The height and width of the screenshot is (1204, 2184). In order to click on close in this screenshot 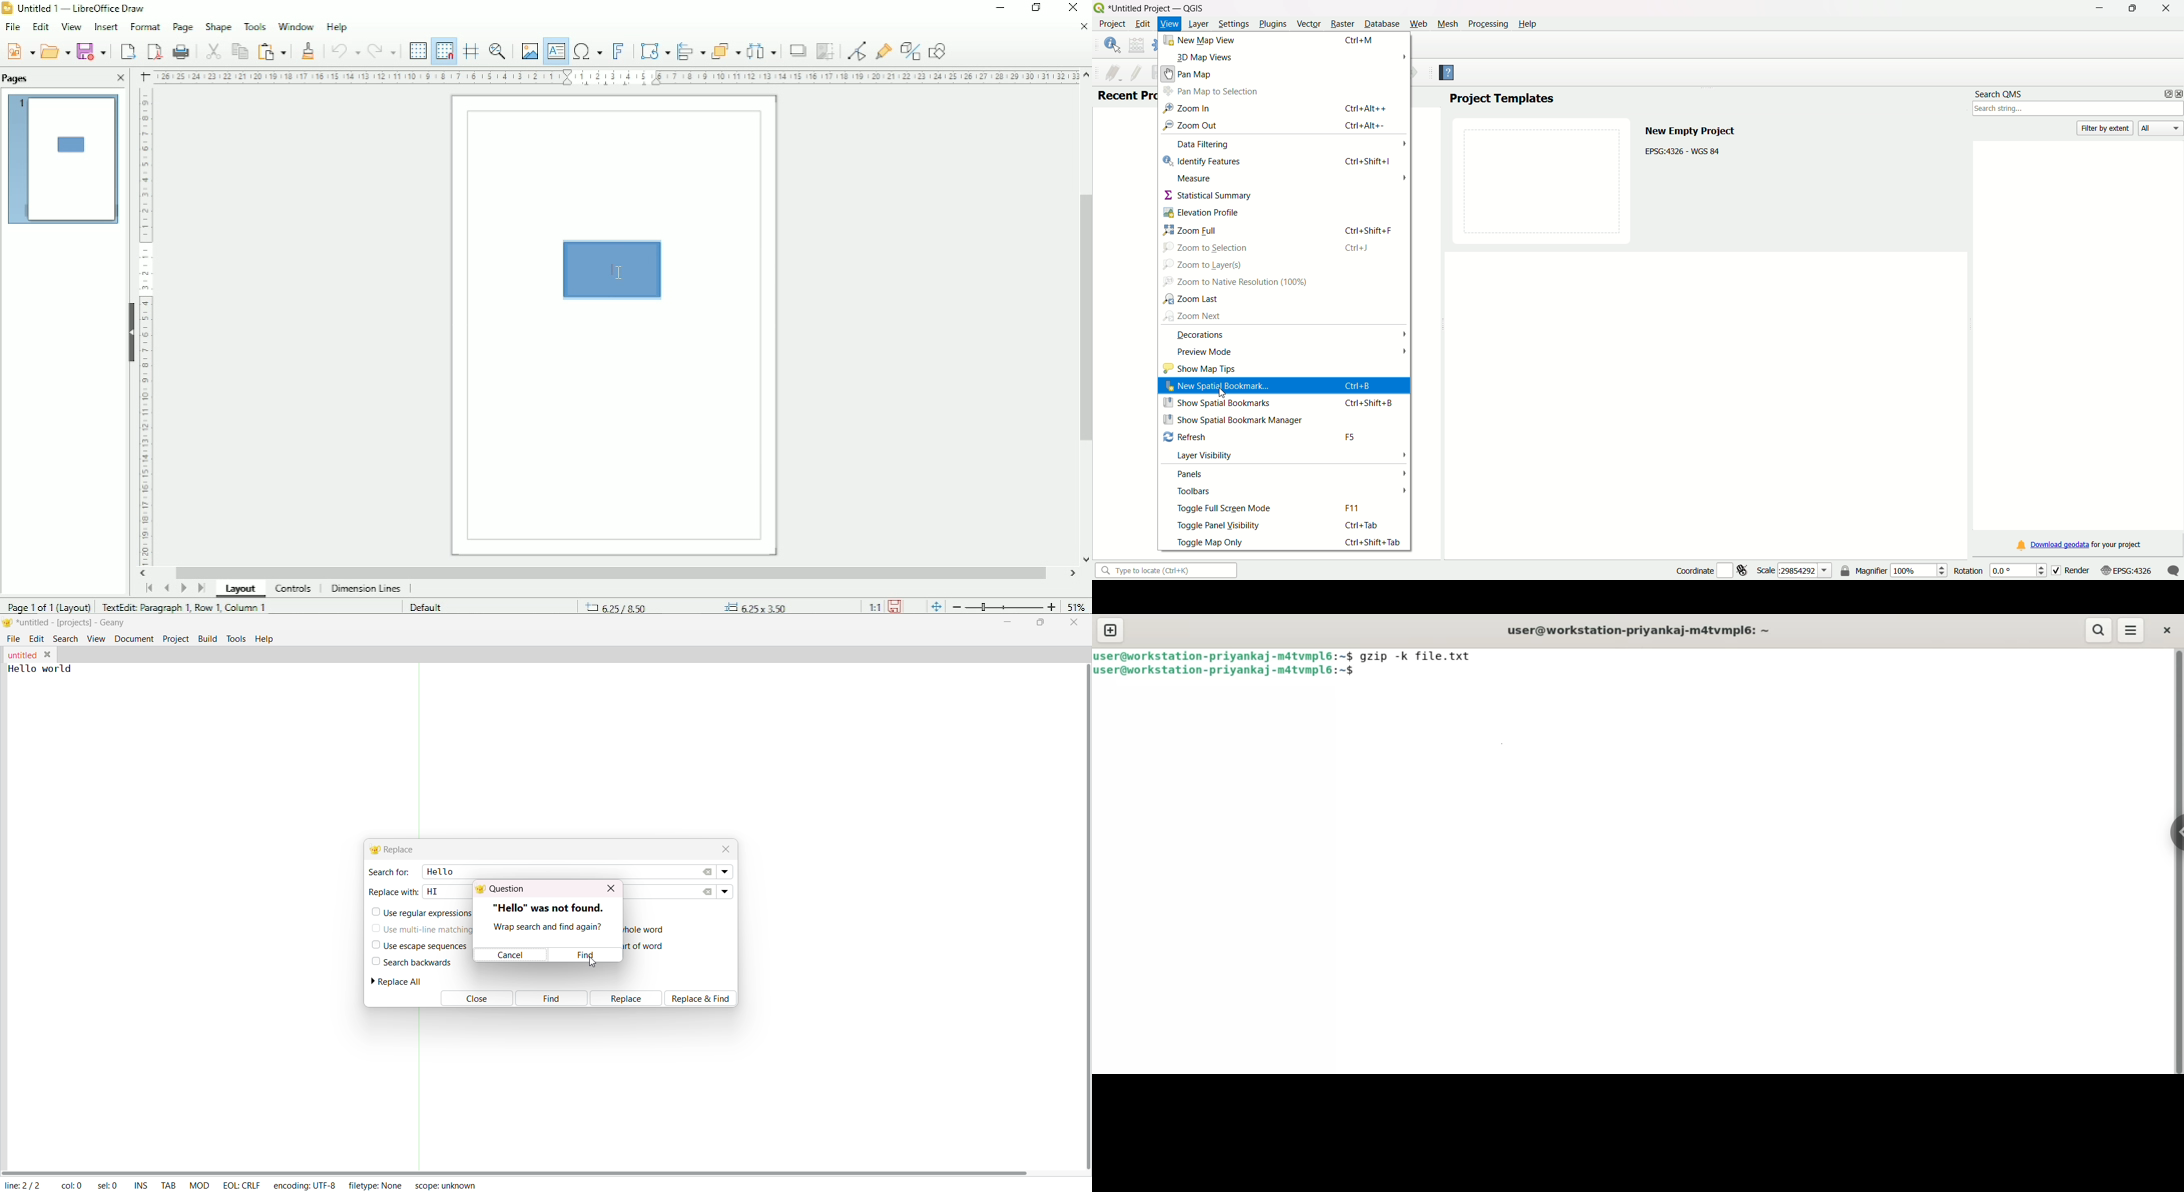, I will do `click(2177, 93)`.